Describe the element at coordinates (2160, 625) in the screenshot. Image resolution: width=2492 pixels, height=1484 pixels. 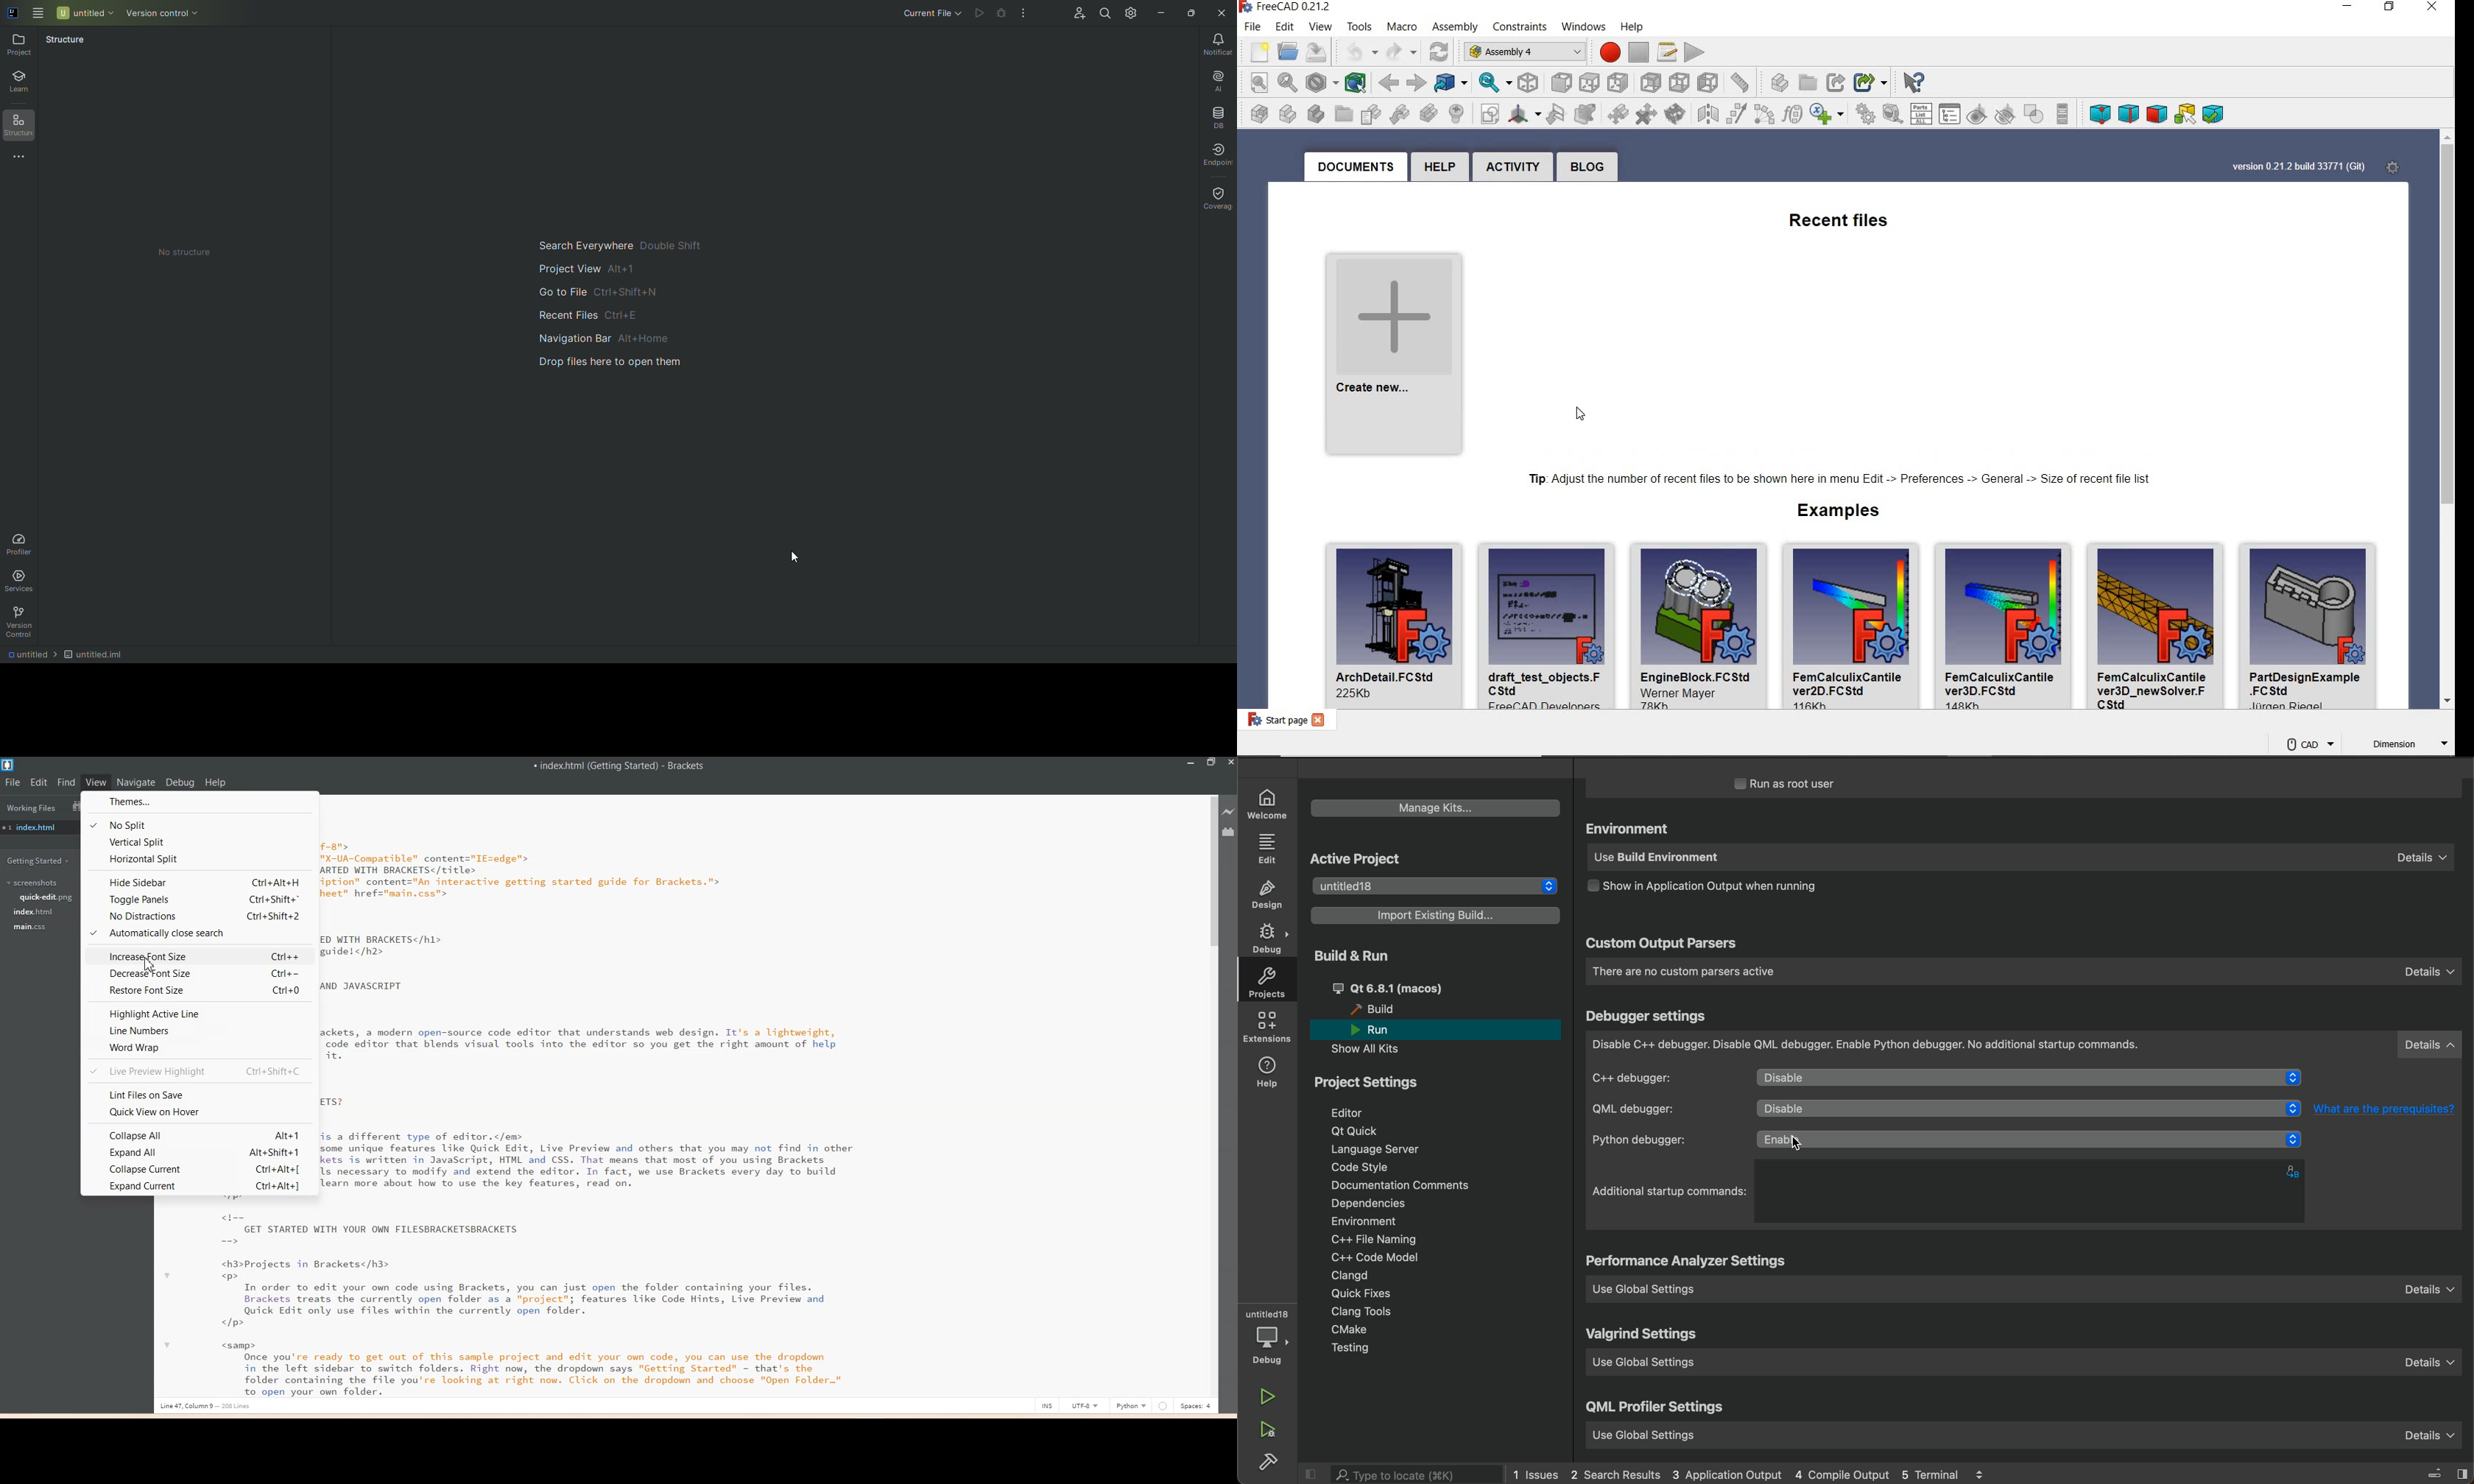
I see `FemCalculixCantile_newSolver` at that location.